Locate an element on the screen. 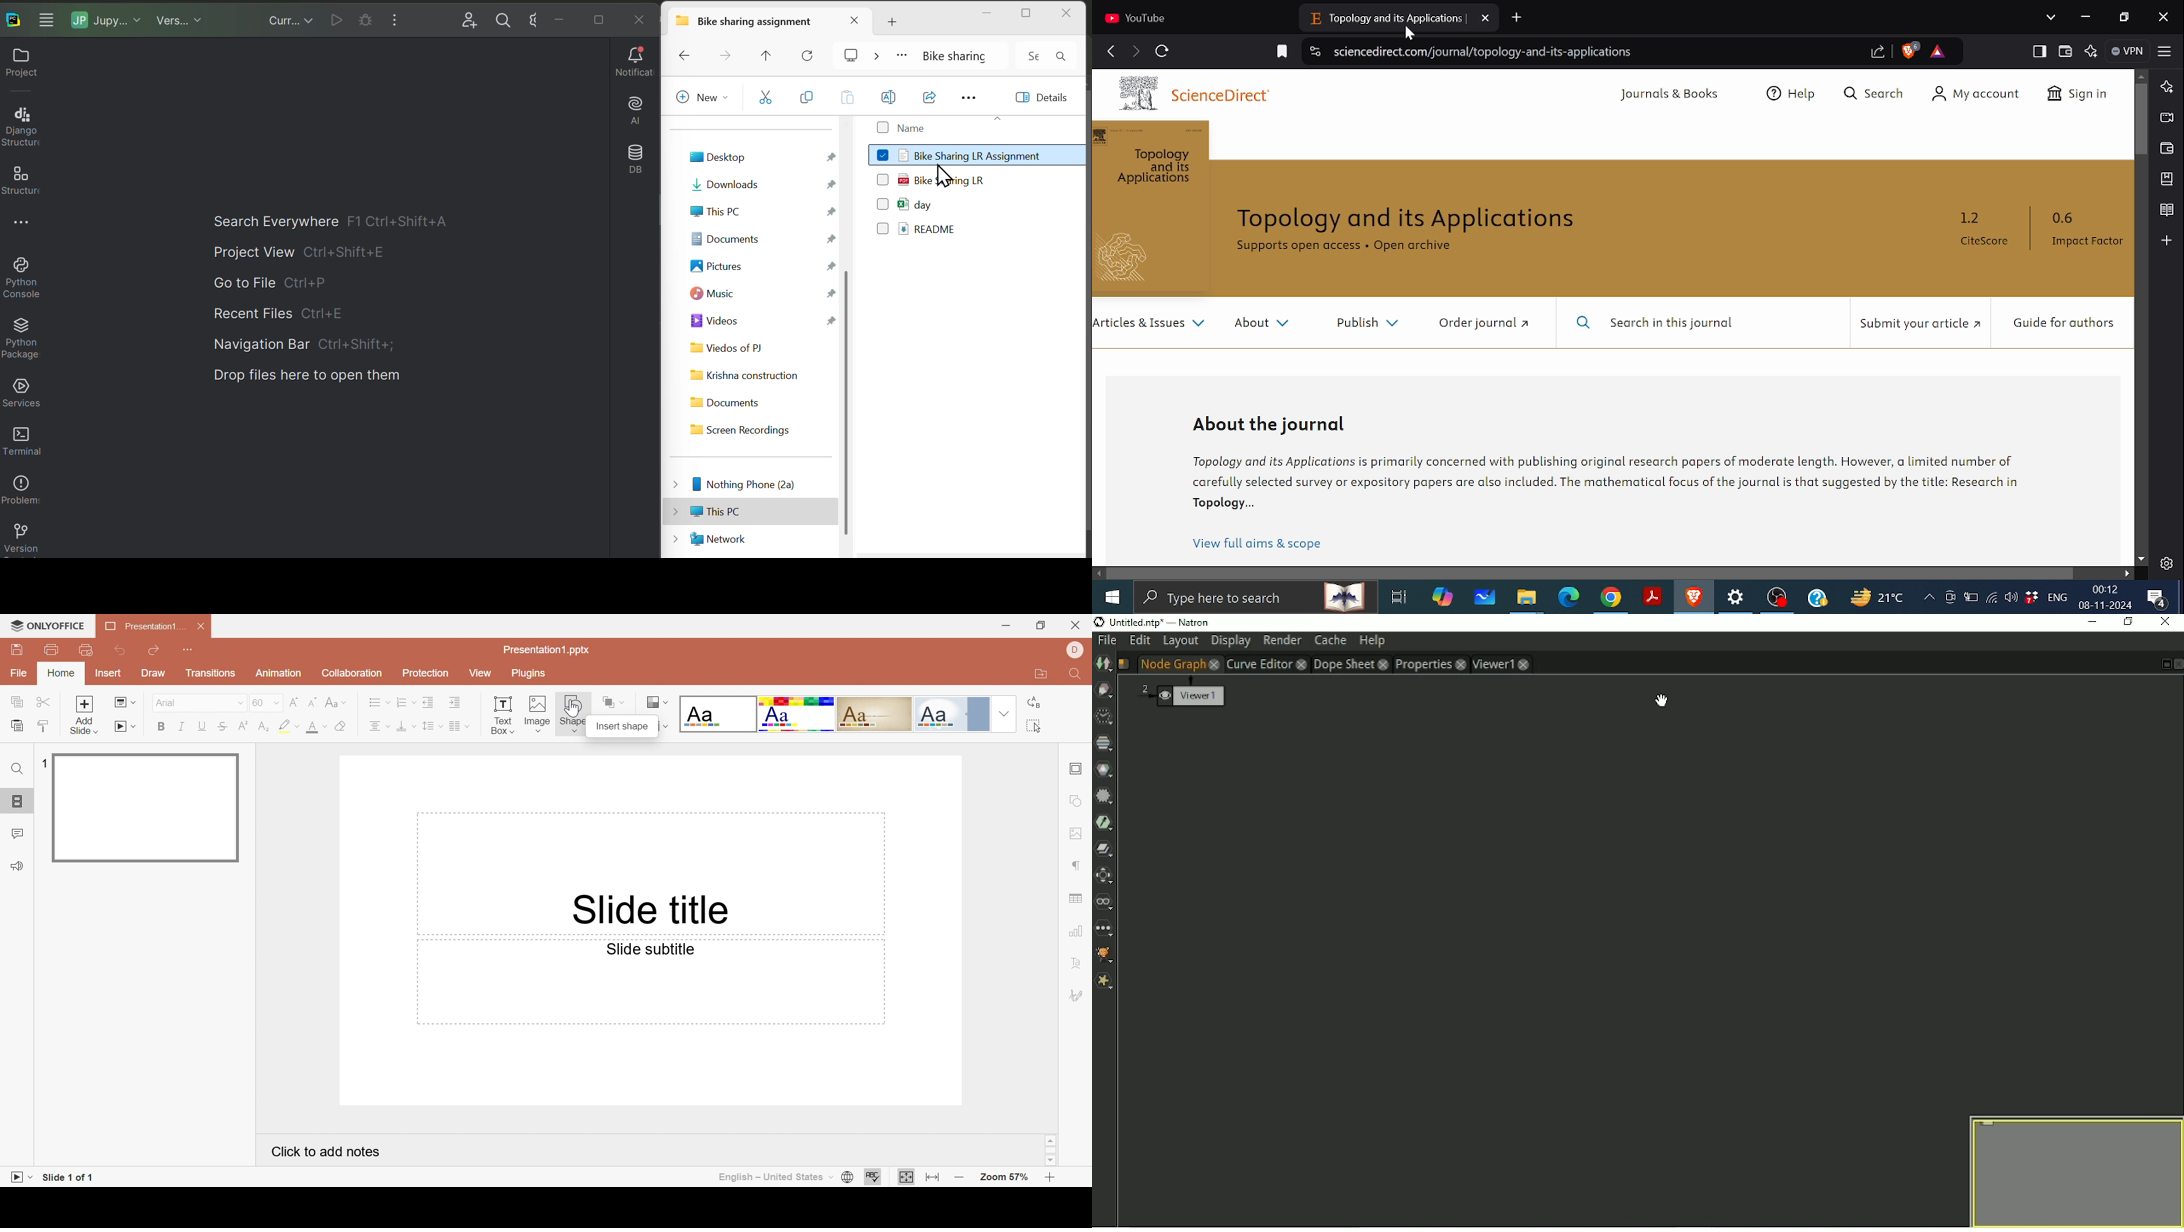 Image resolution: width=2184 pixels, height=1232 pixels. Replace is located at coordinates (1033, 702).